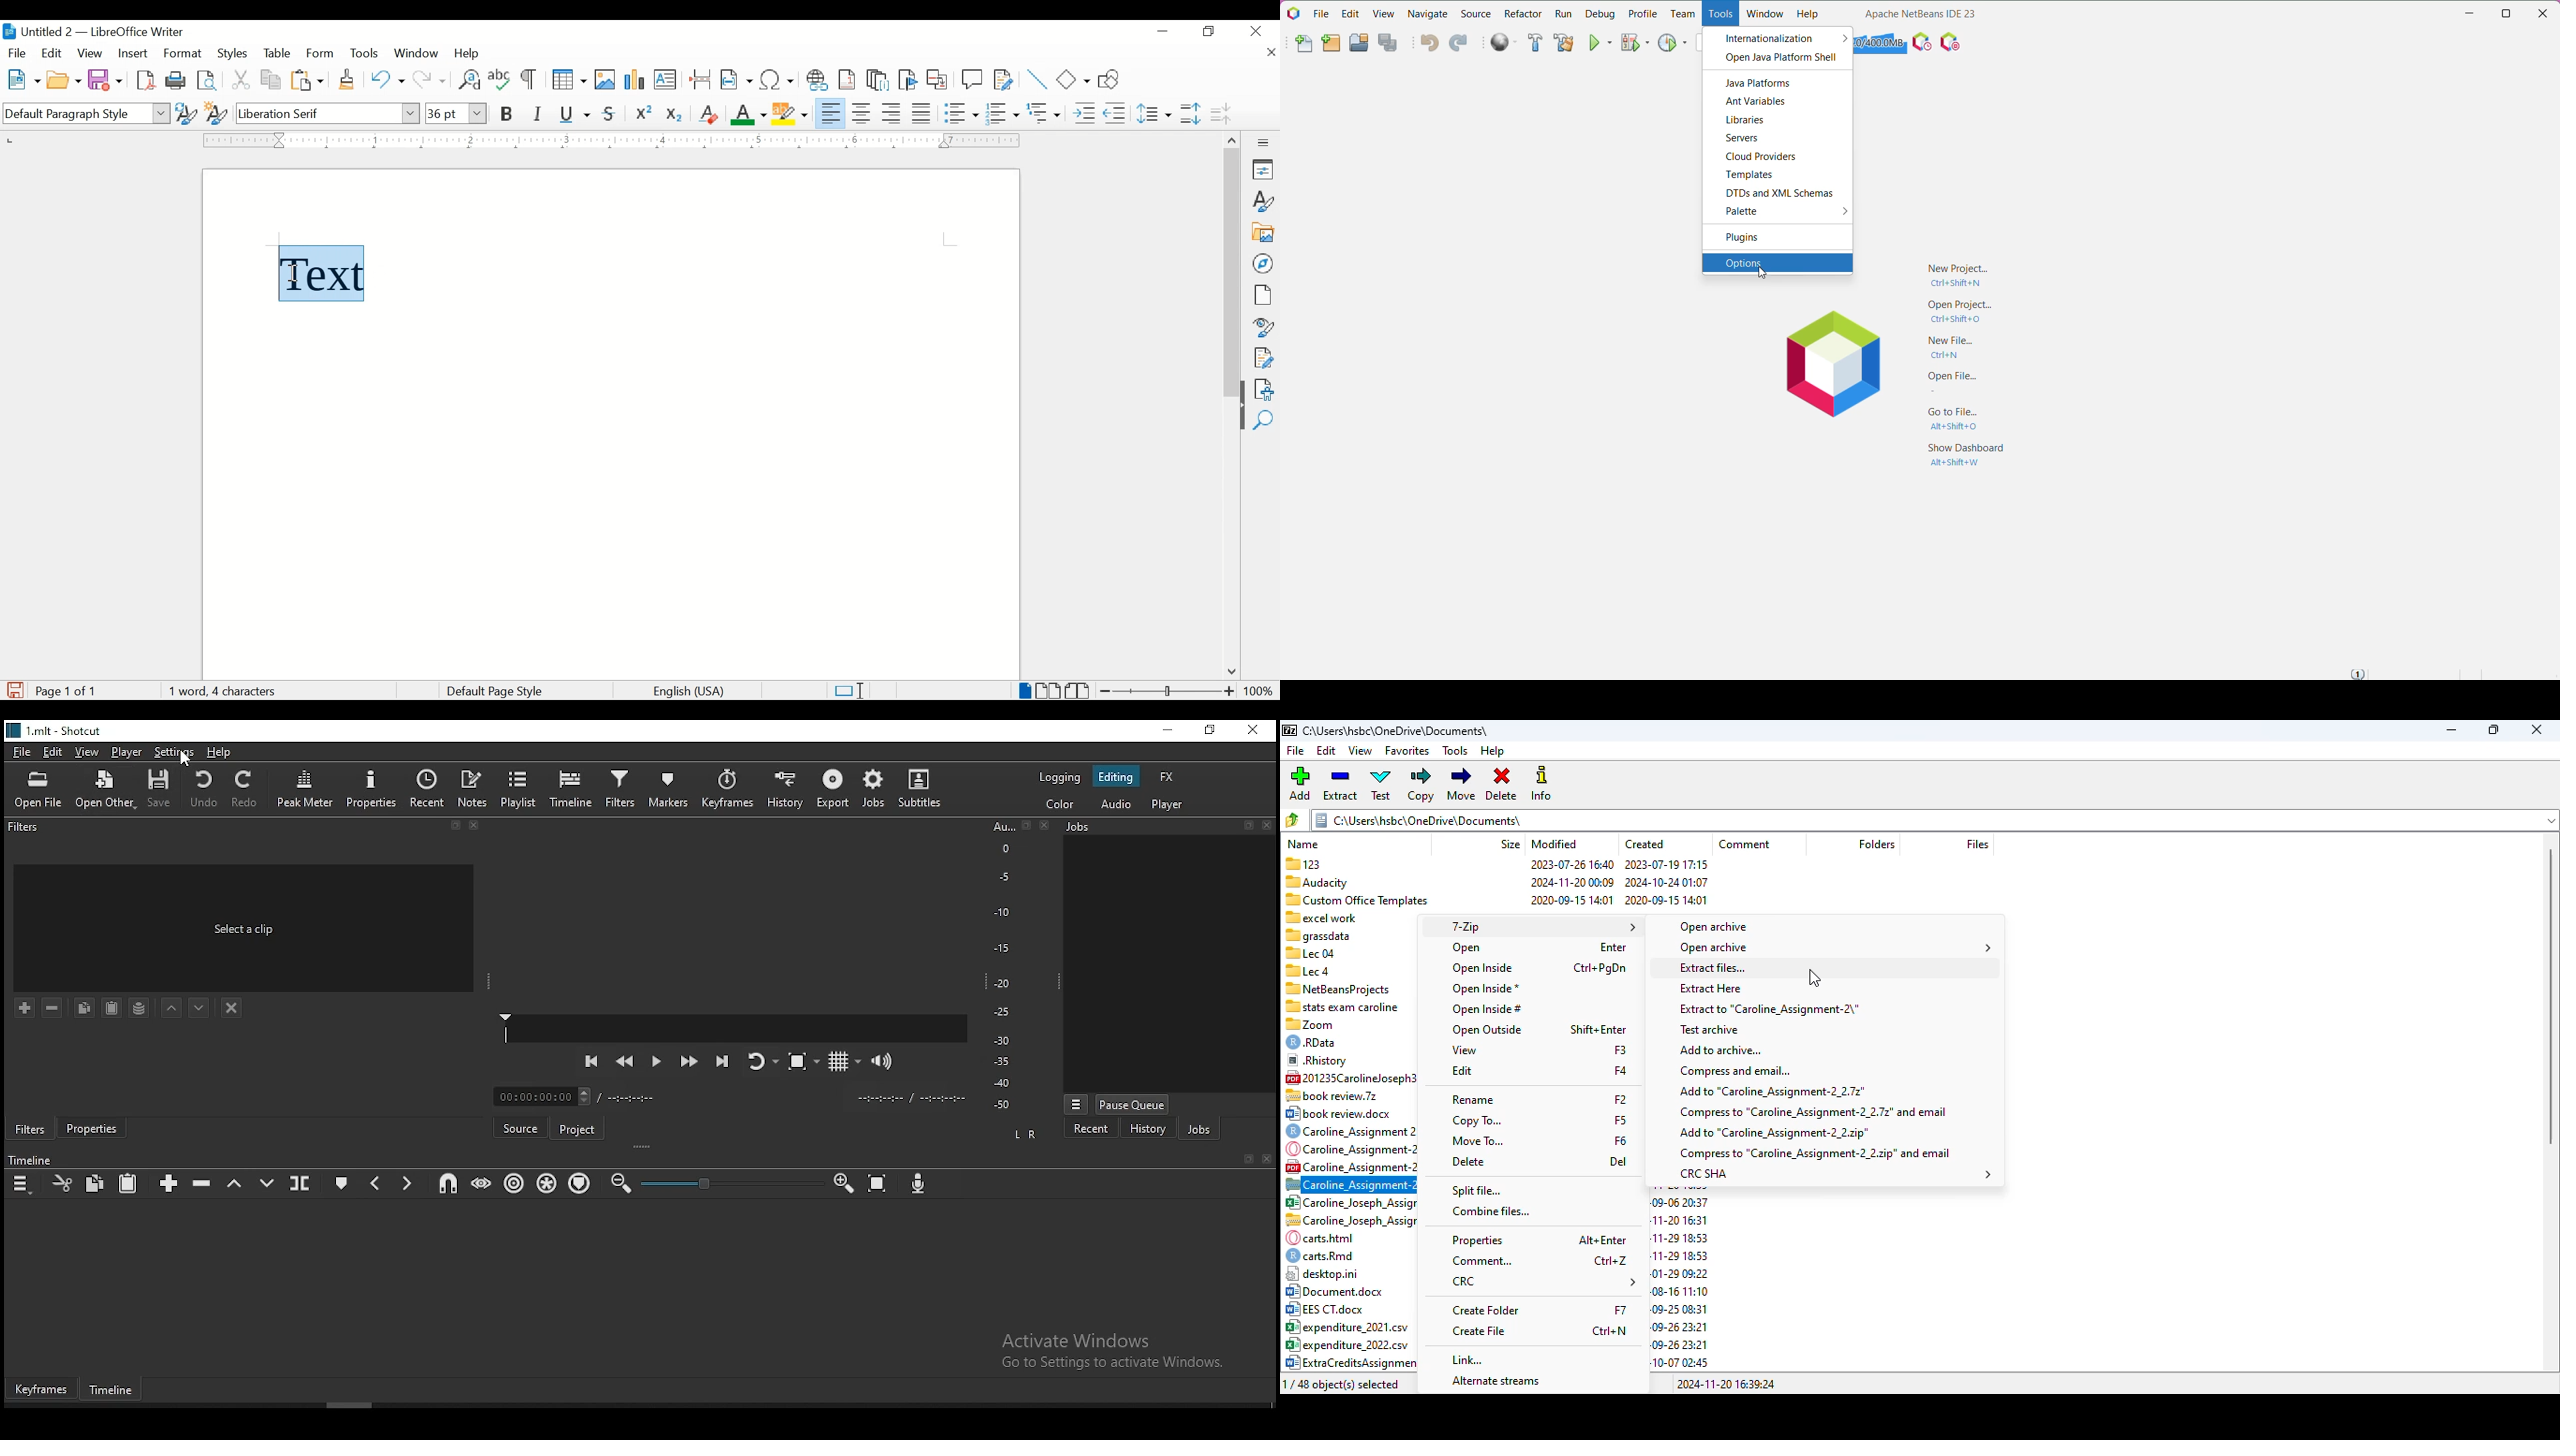  I want to click on language, so click(690, 692).